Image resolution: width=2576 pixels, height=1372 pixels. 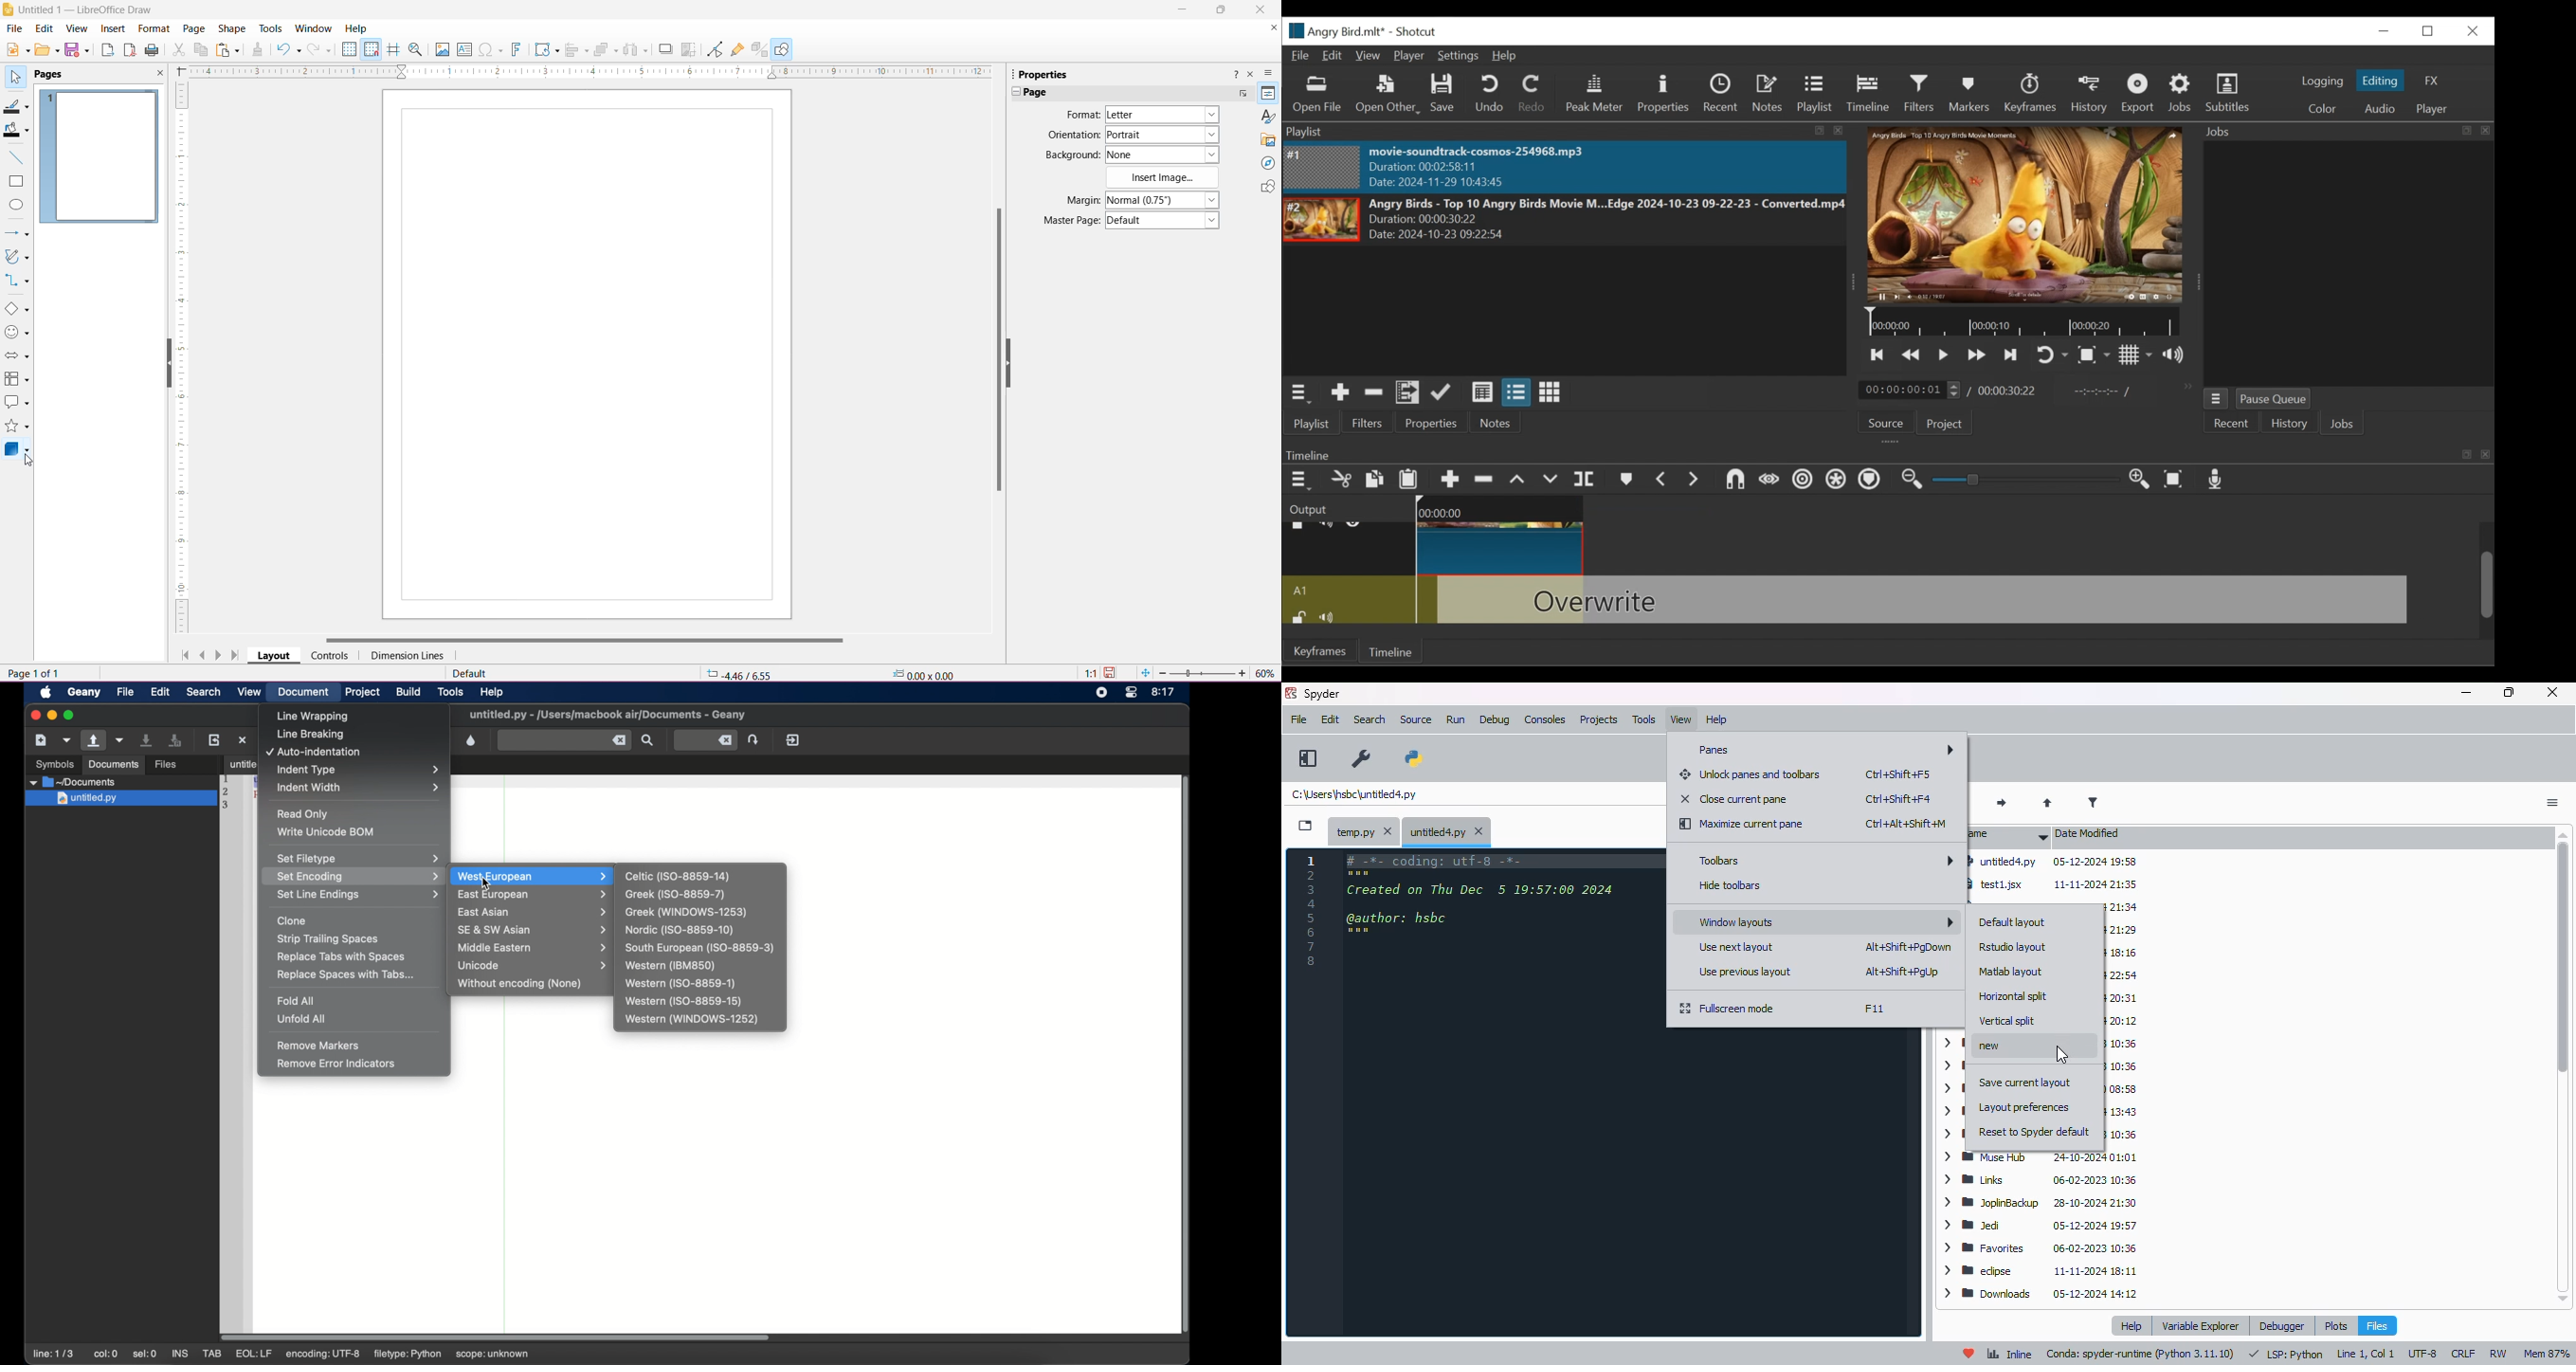 I want to click on Favorites, so click(x=2041, y=1249).